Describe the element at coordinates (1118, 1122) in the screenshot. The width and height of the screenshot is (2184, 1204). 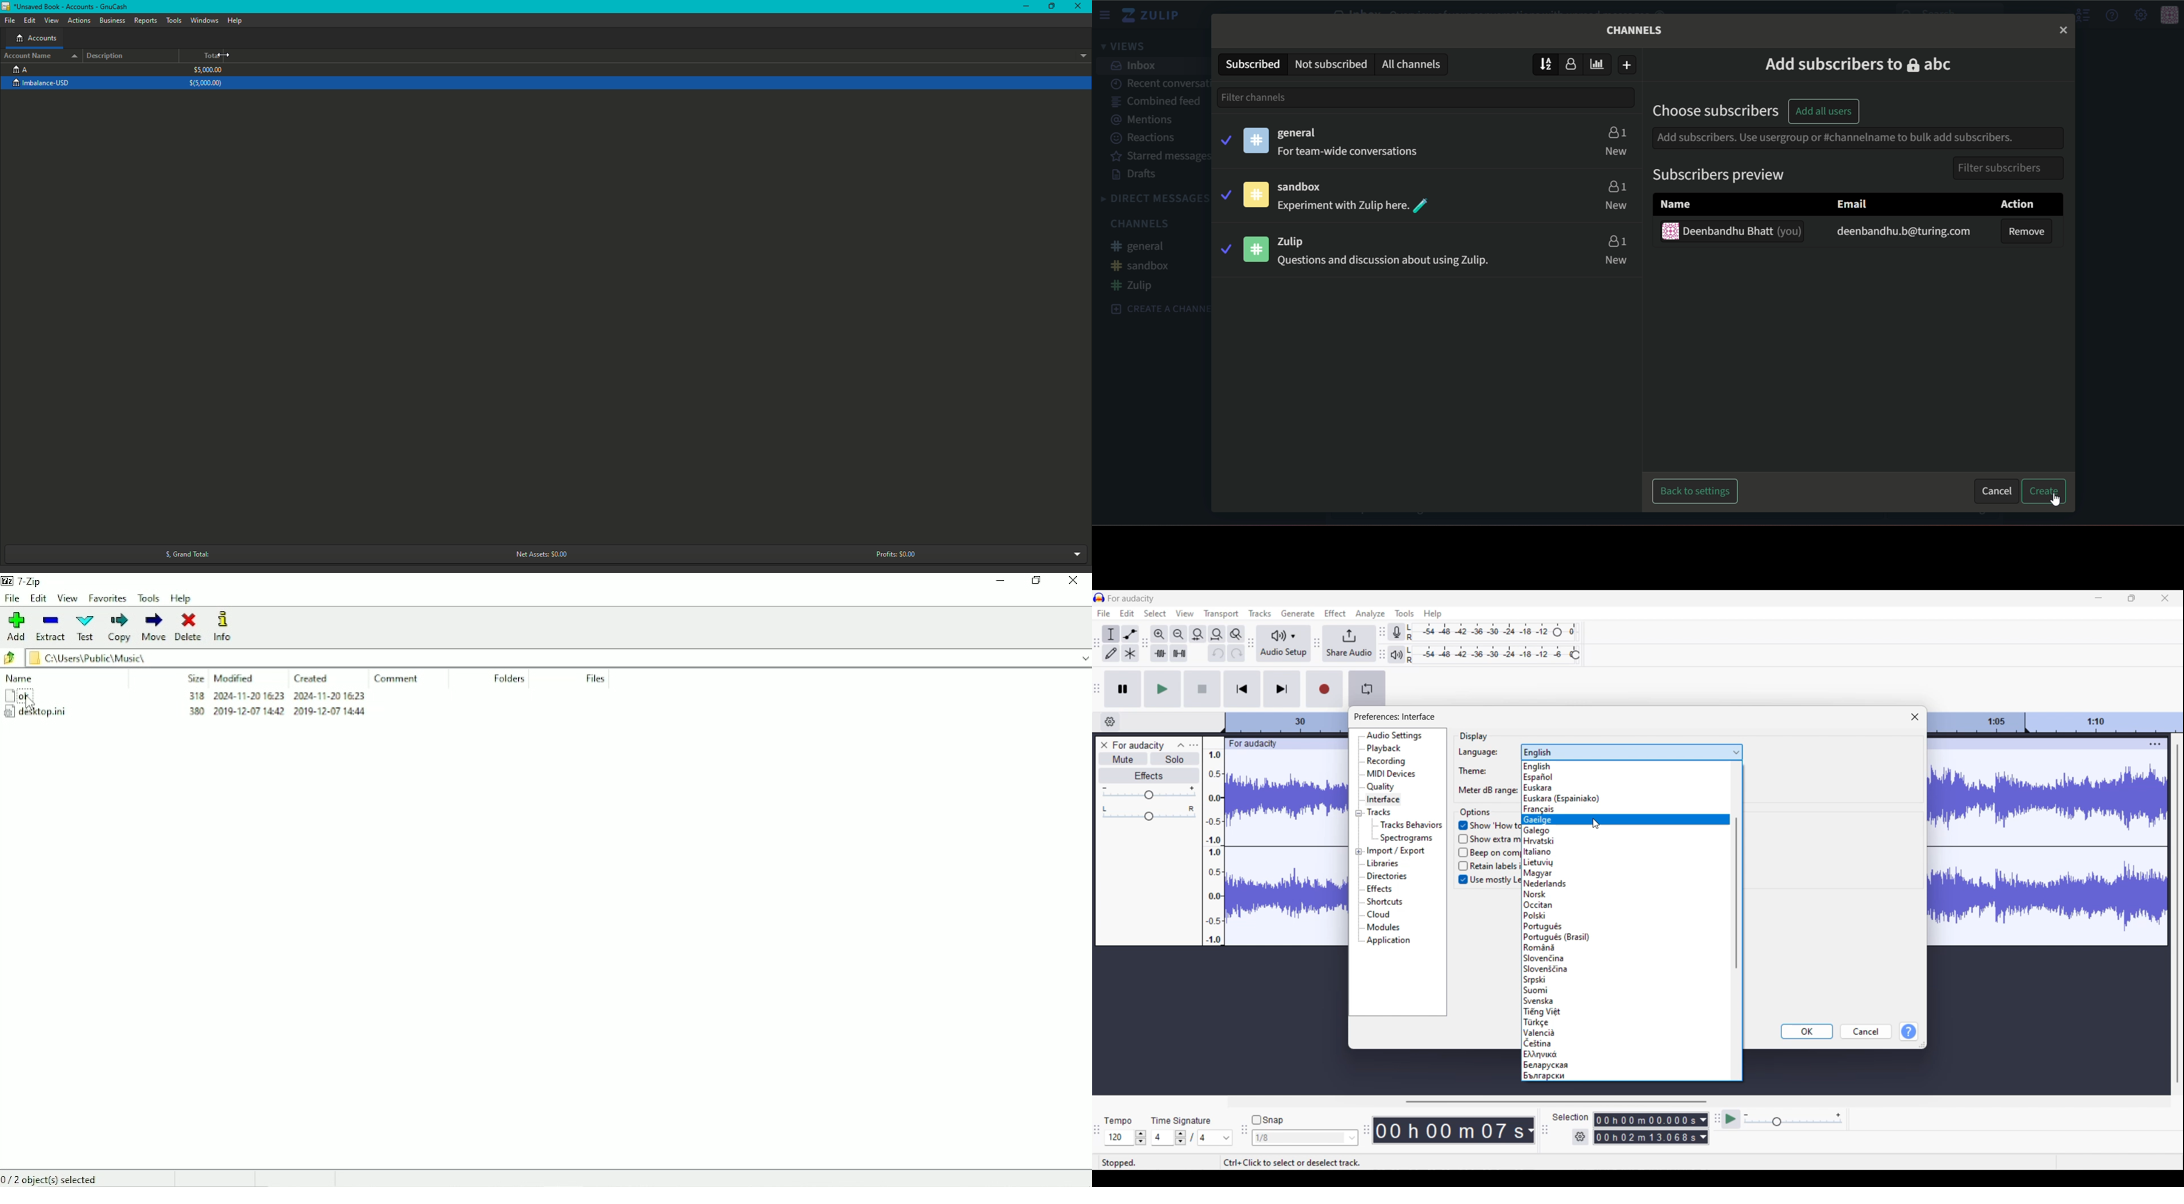
I see `tempo` at that location.